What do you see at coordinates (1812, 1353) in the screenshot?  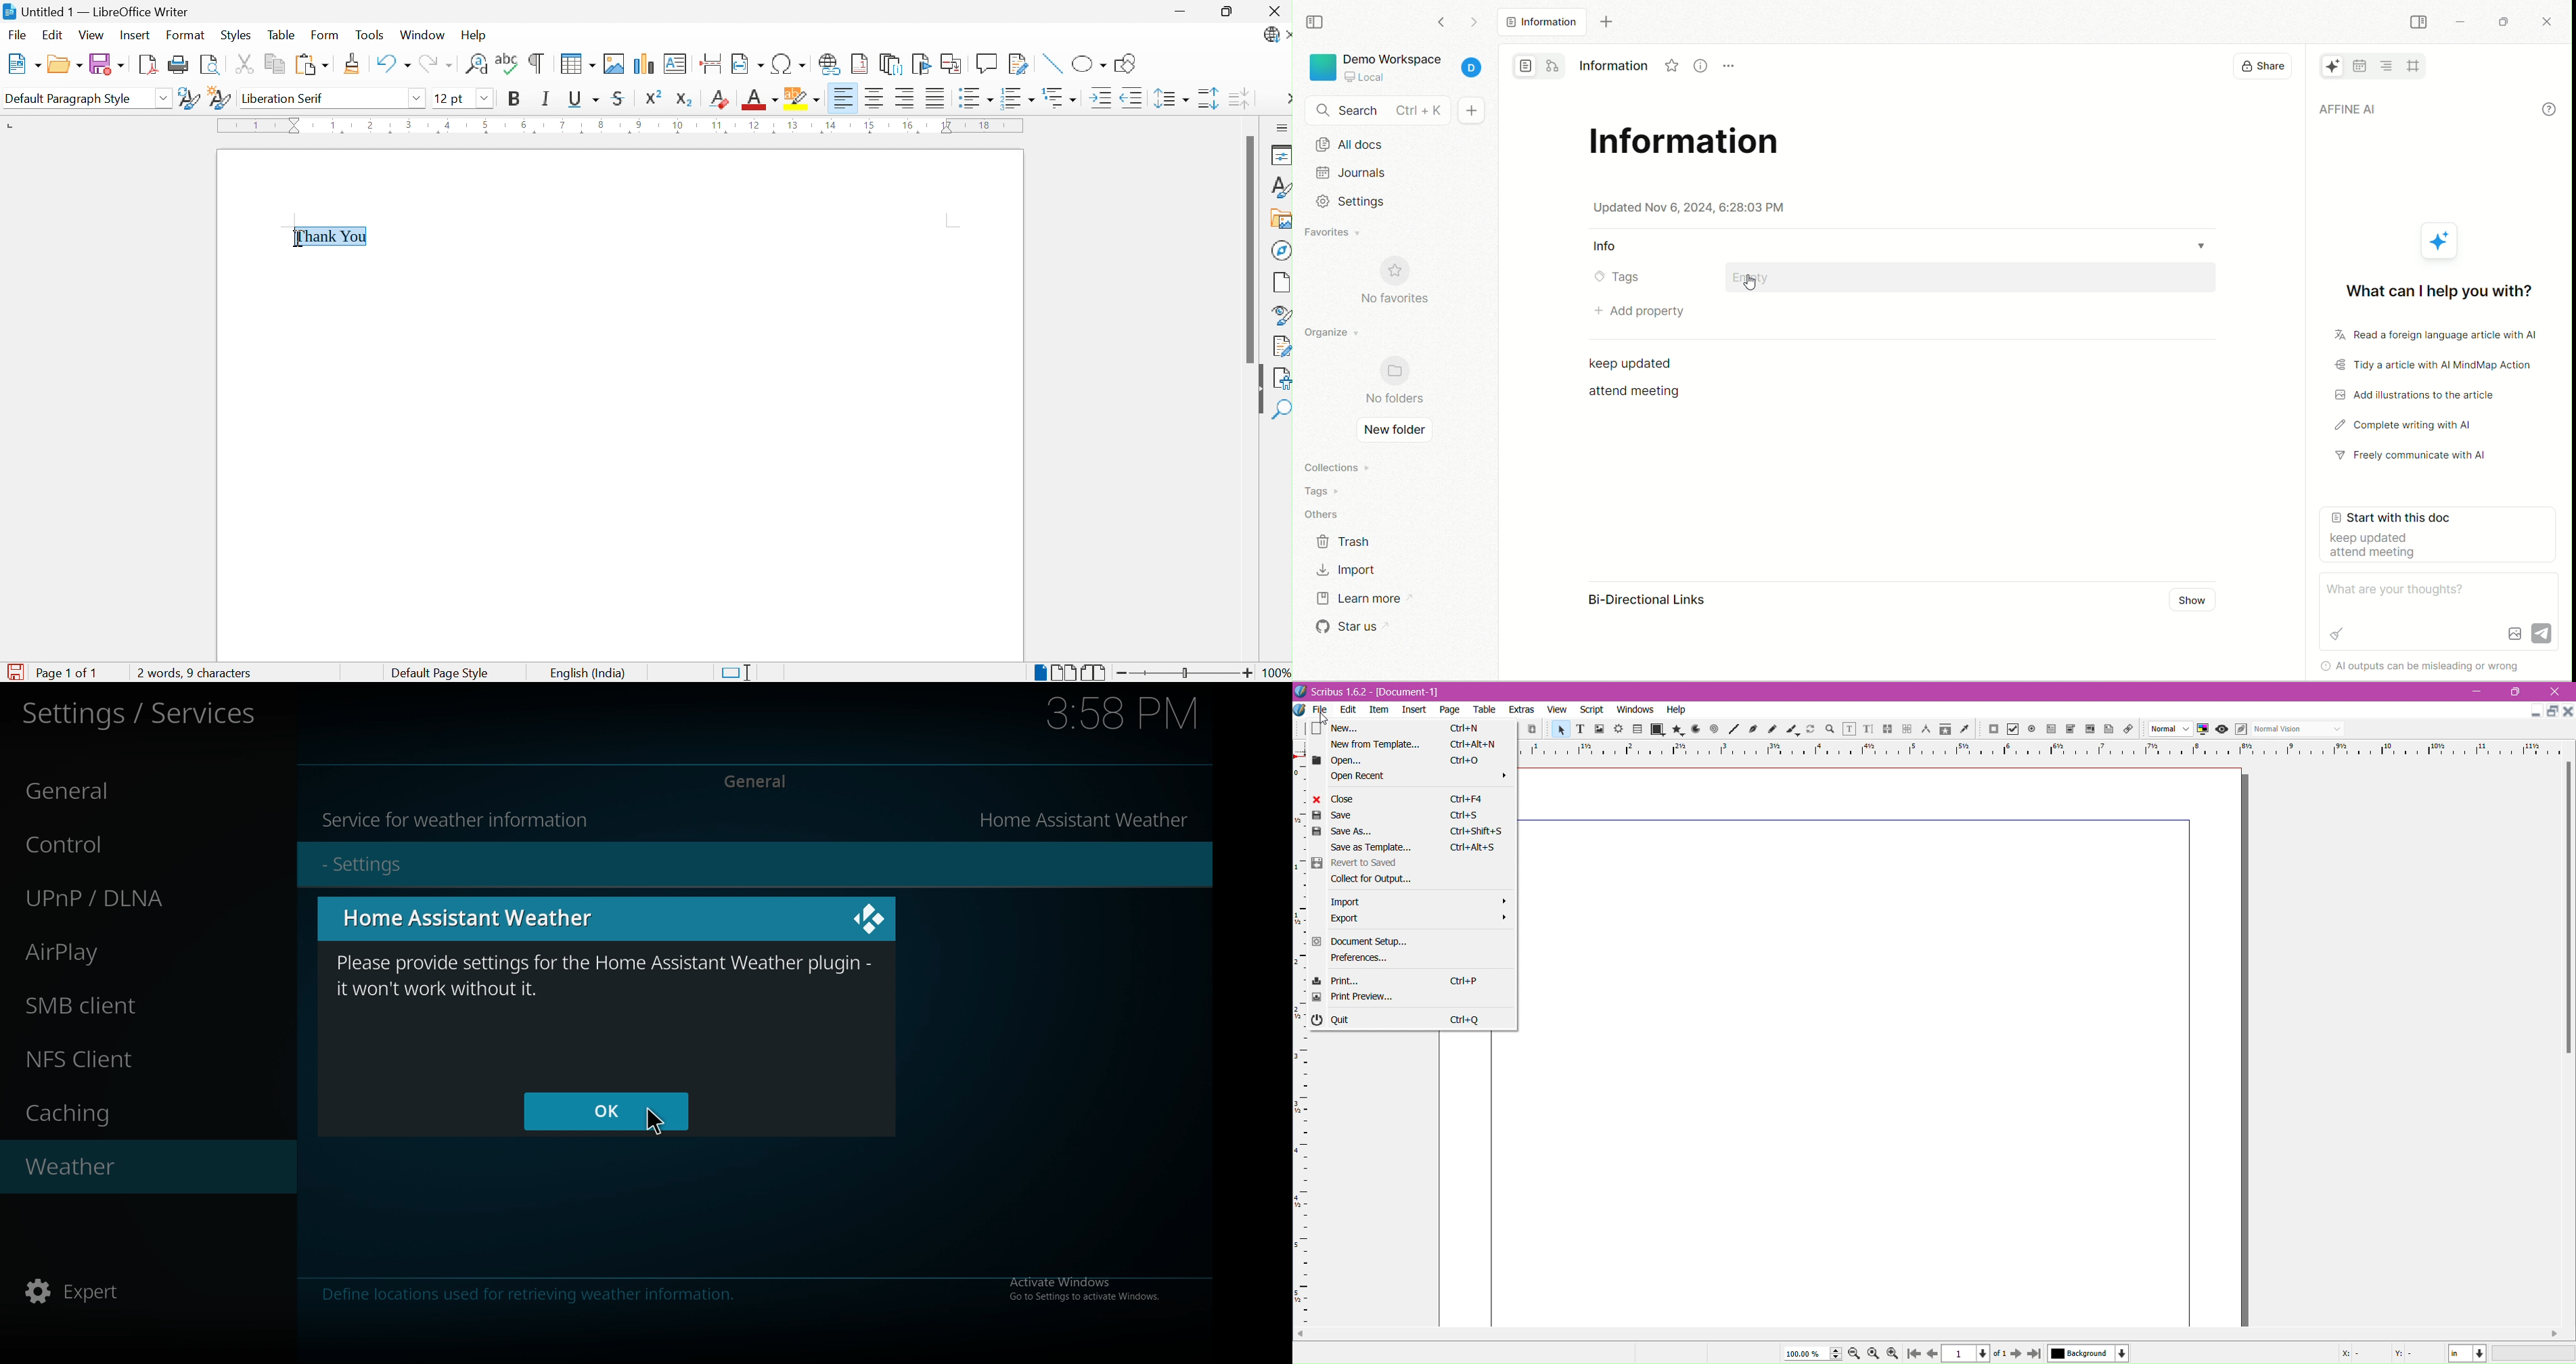 I see `Current Zoom Level` at bounding box center [1812, 1353].